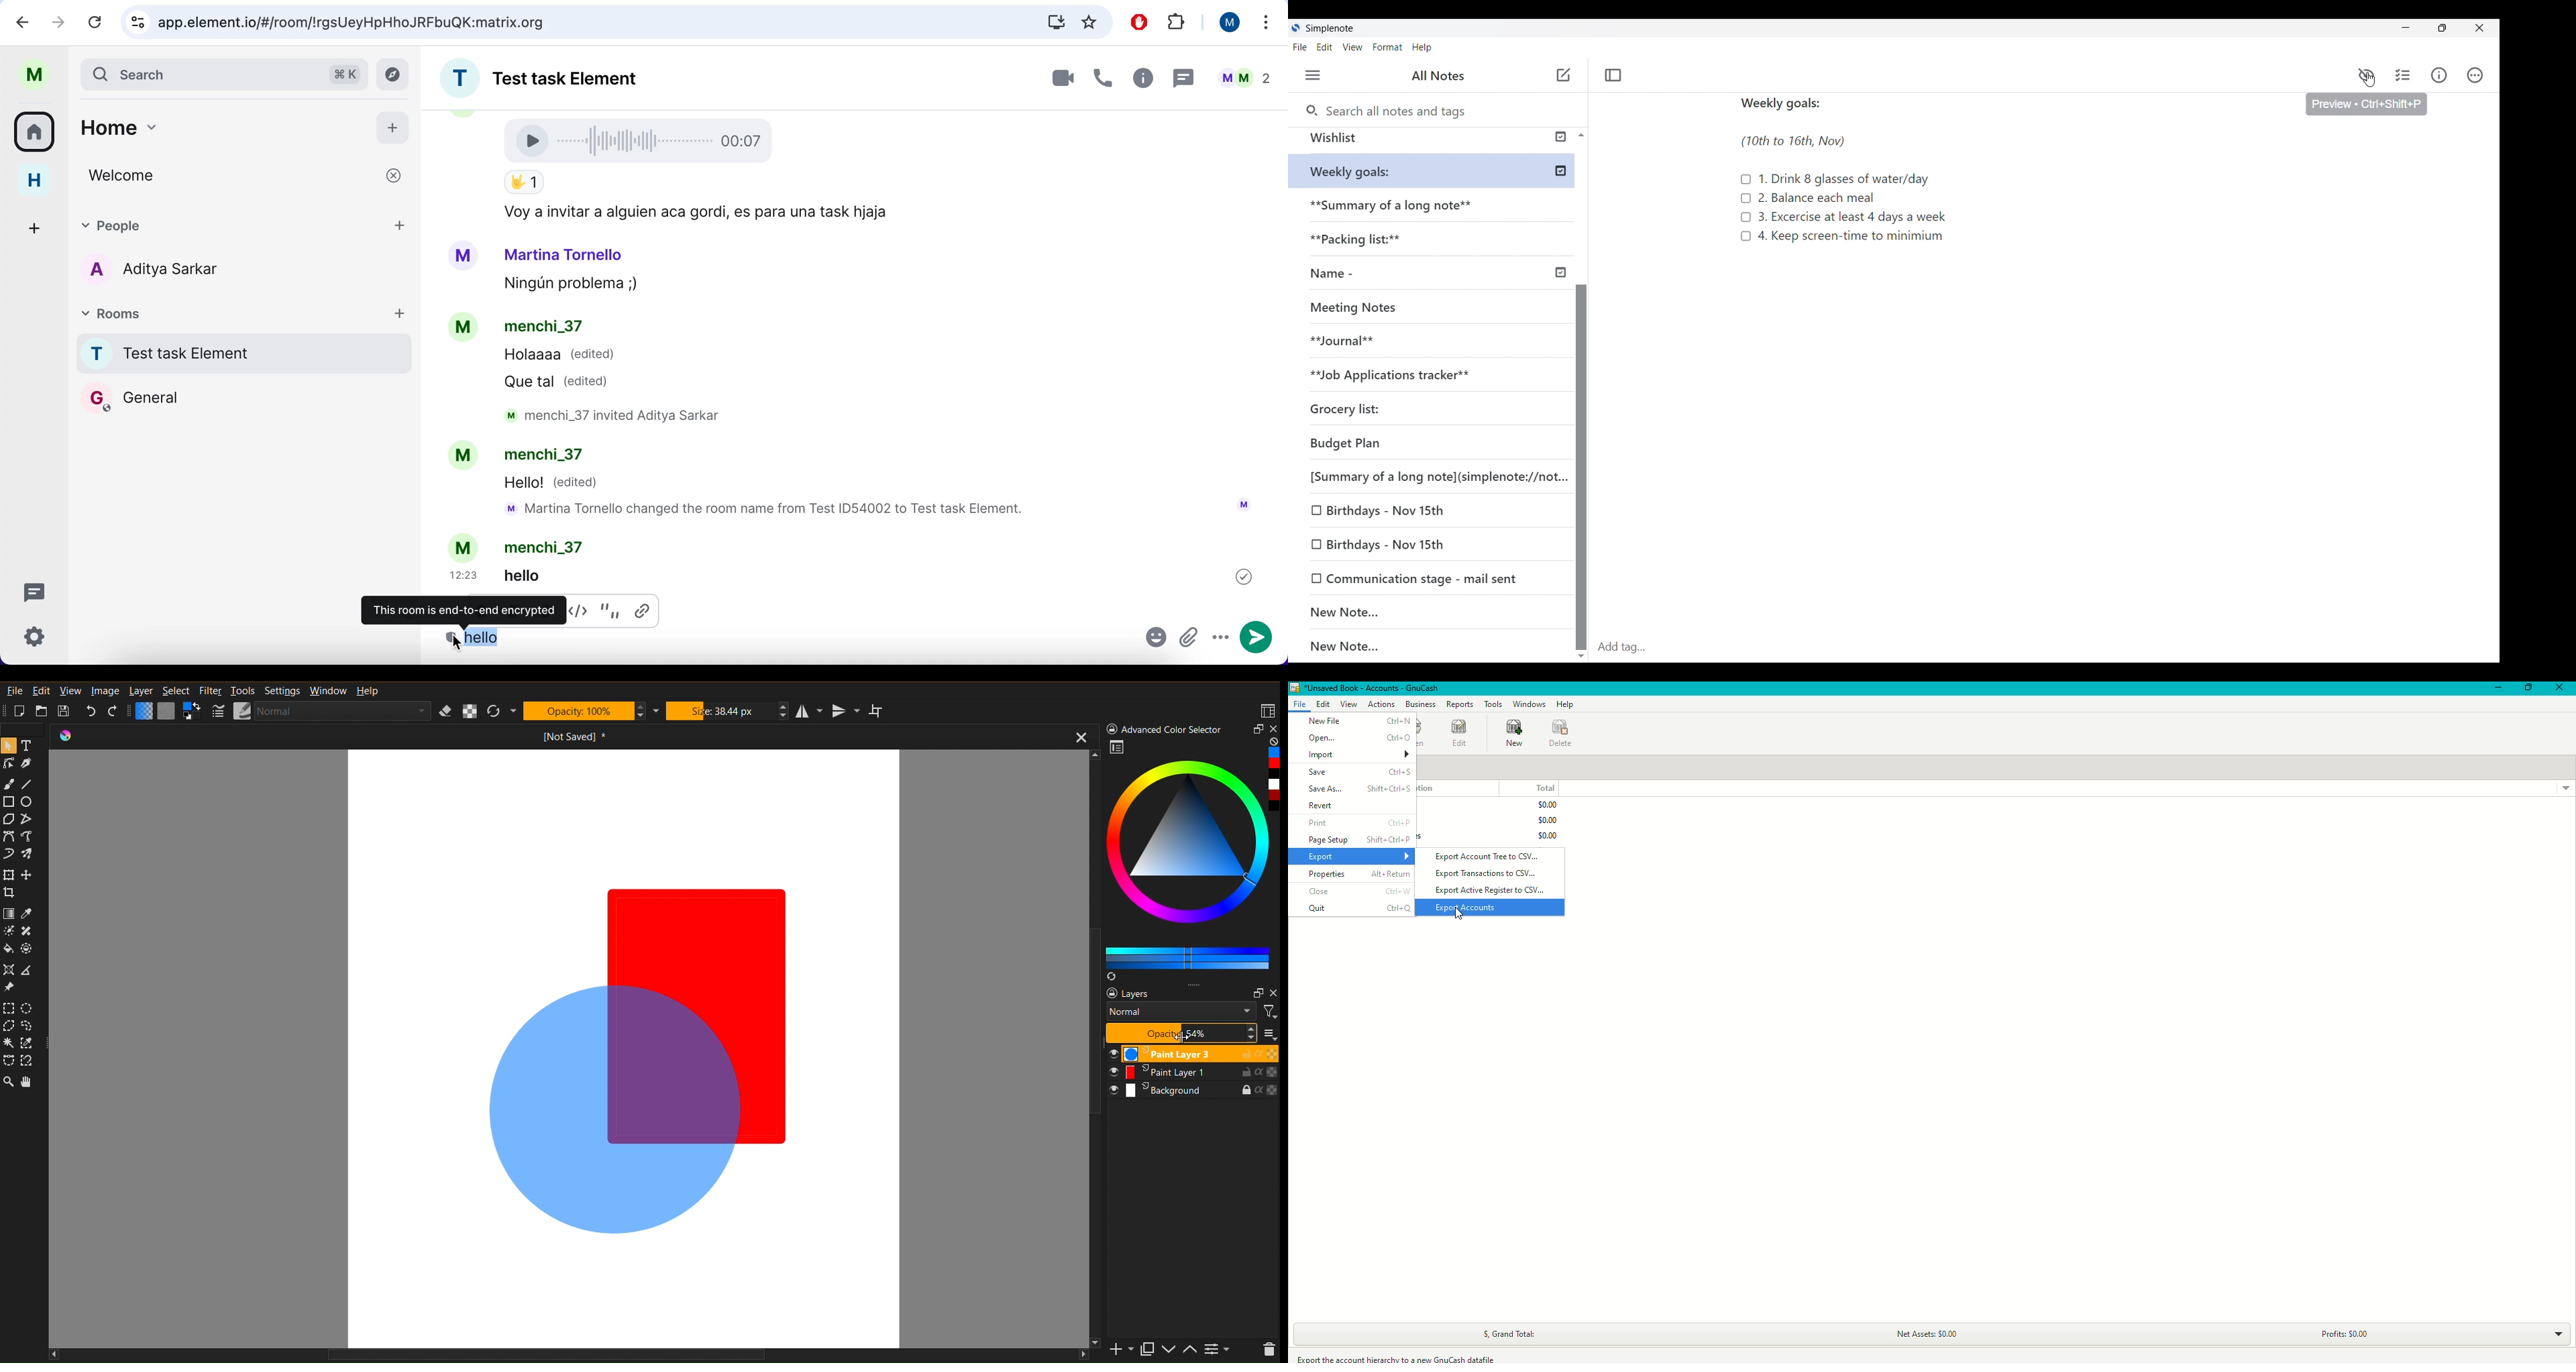 This screenshot has height=1372, width=2576. Describe the element at coordinates (1268, 1014) in the screenshot. I see `filter` at that location.